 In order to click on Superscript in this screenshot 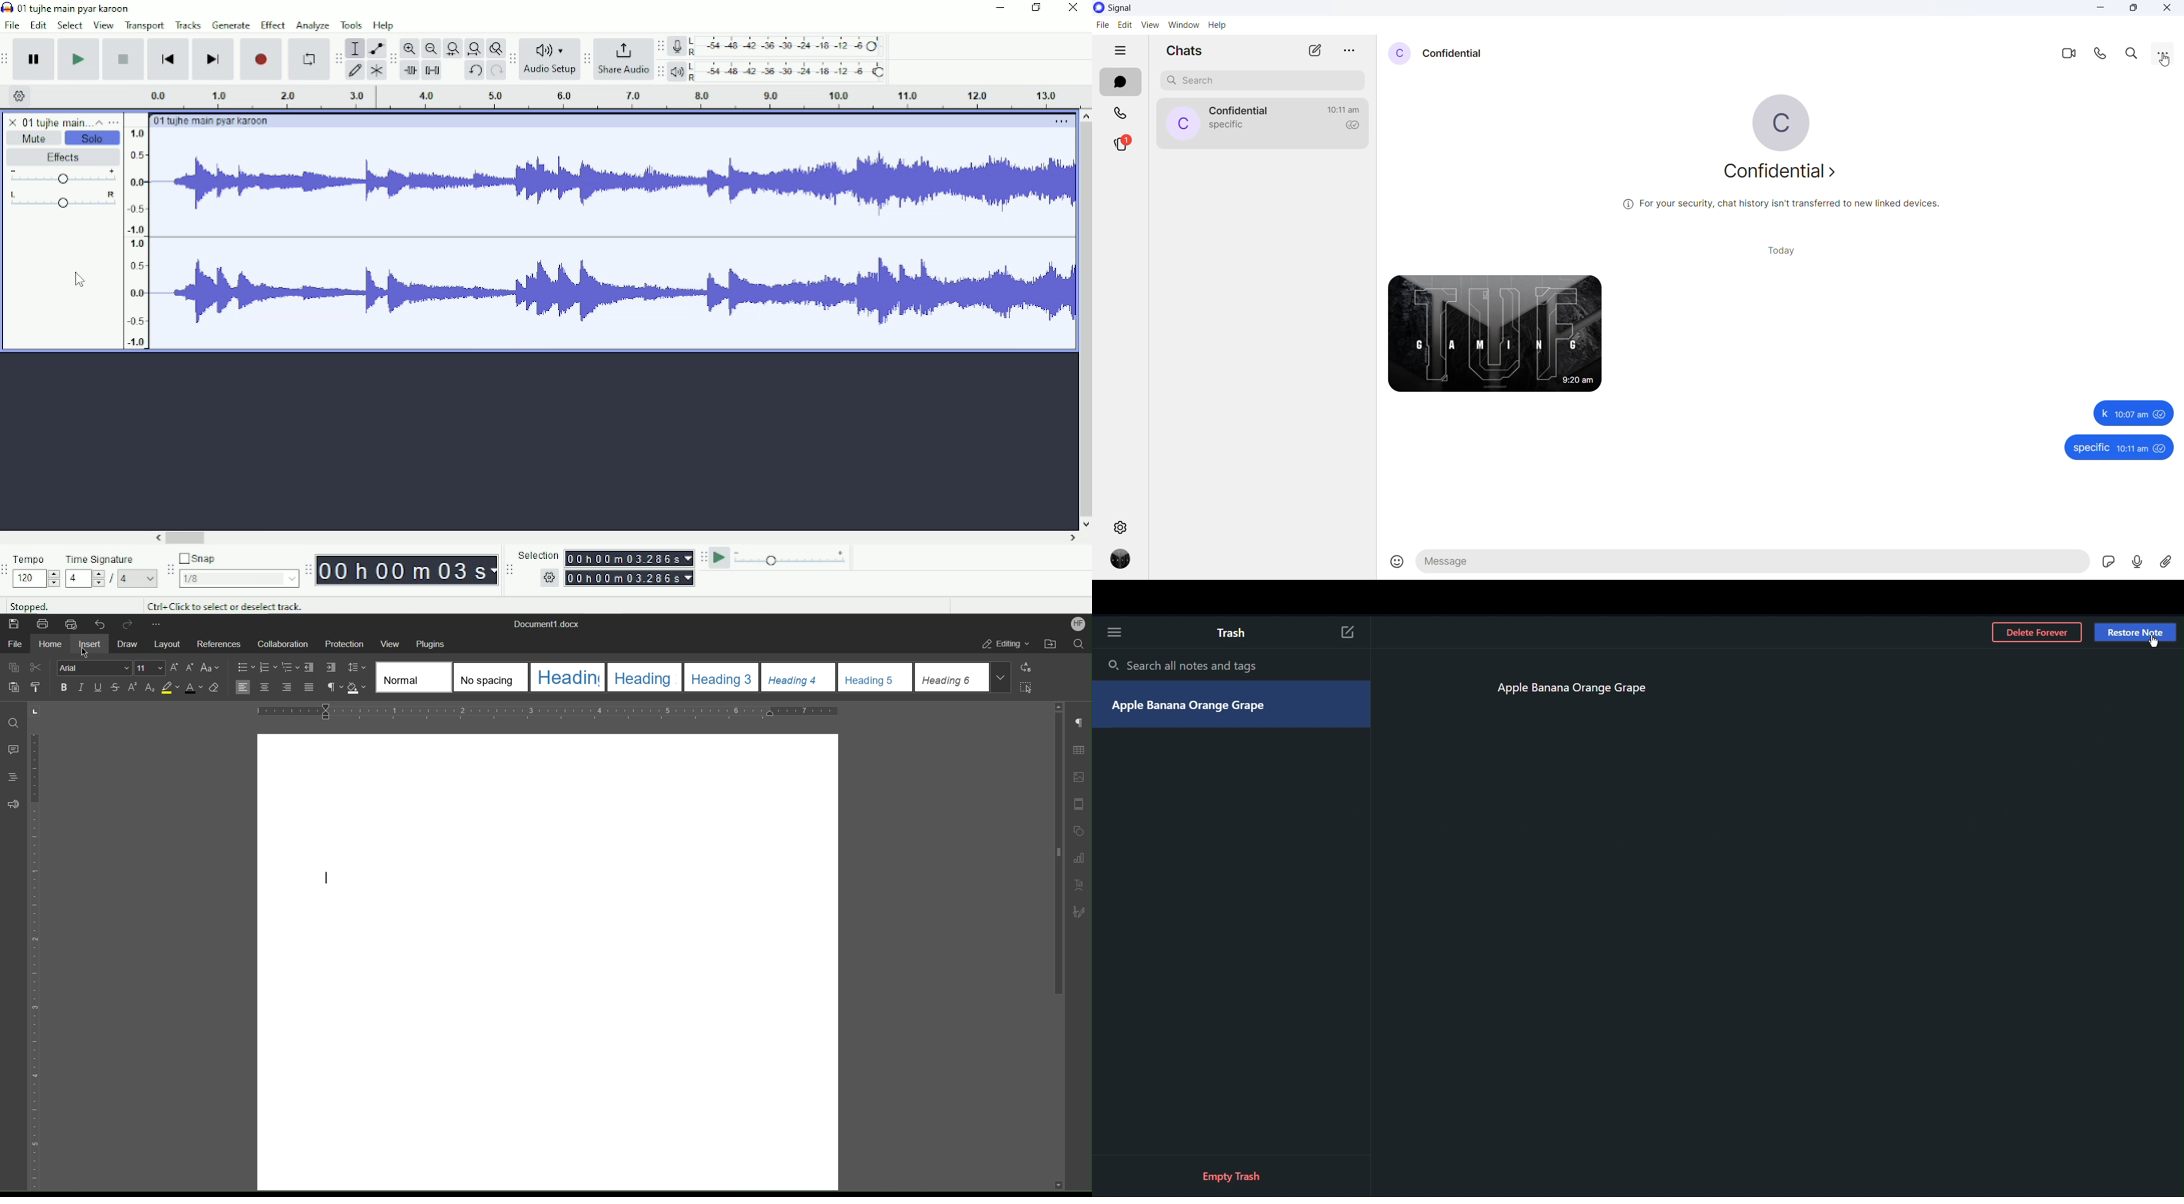, I will do `click(132, 688)`.